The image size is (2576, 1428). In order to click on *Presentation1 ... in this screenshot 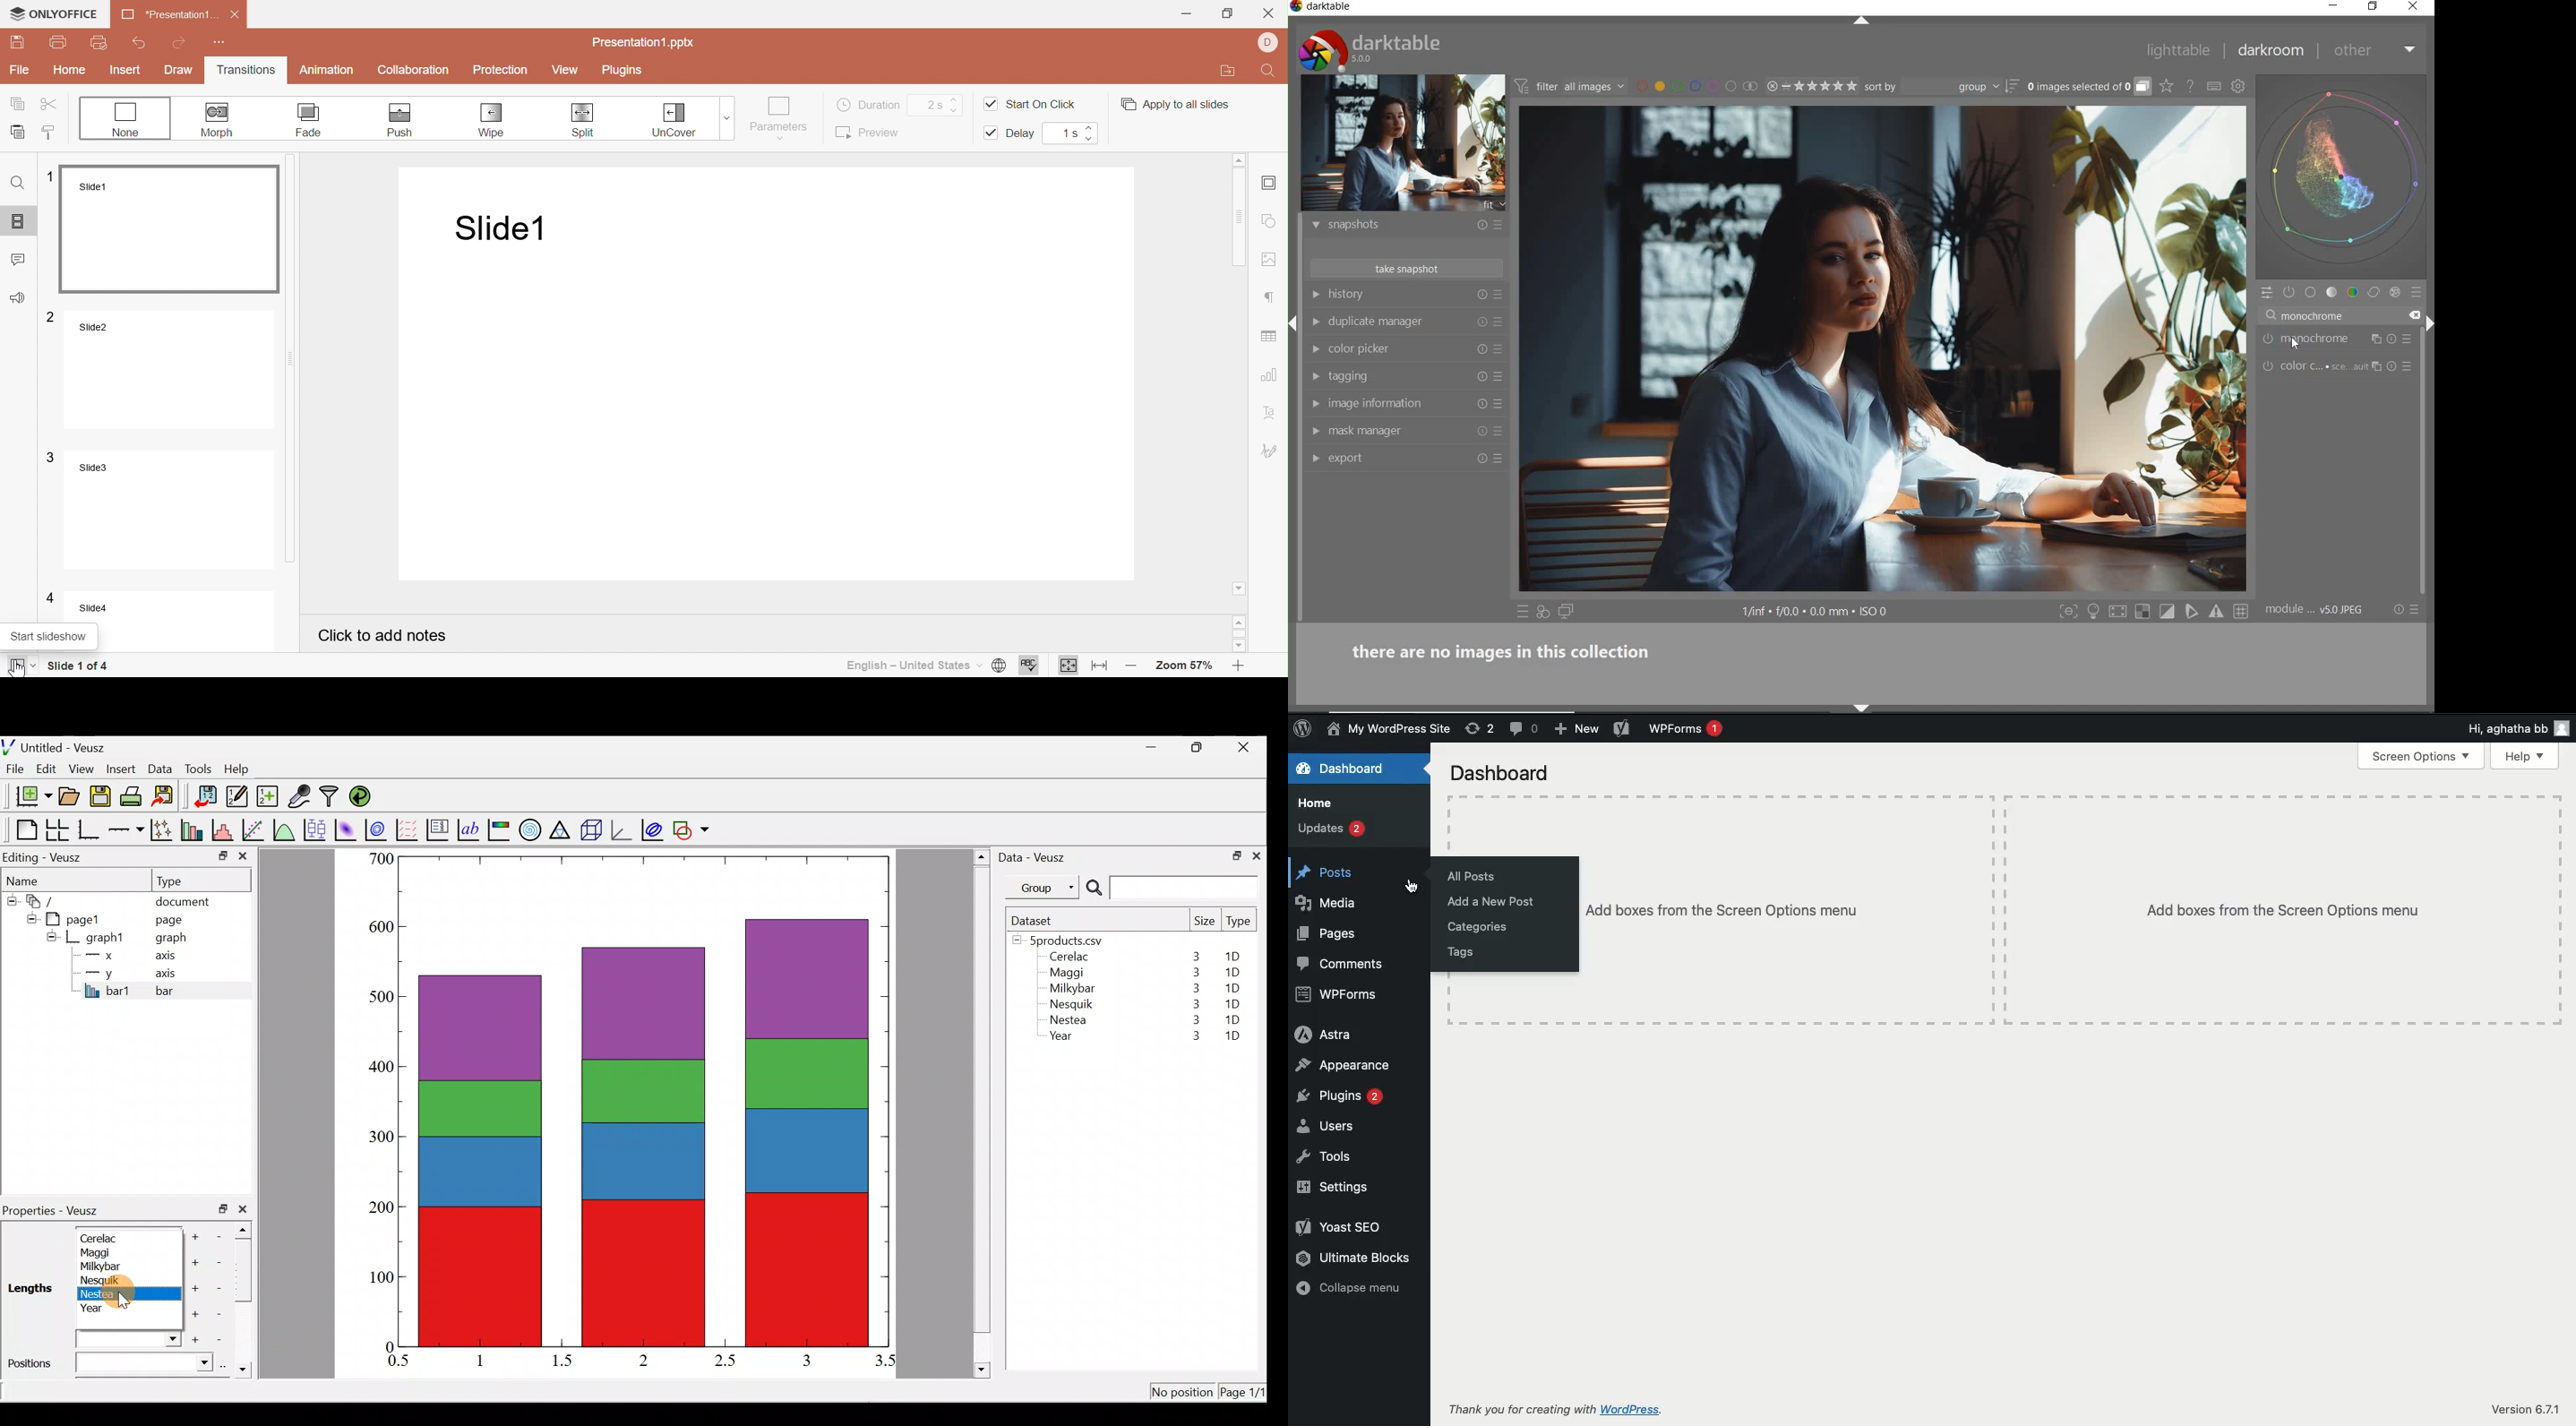, I will do `click(169, 15)`.